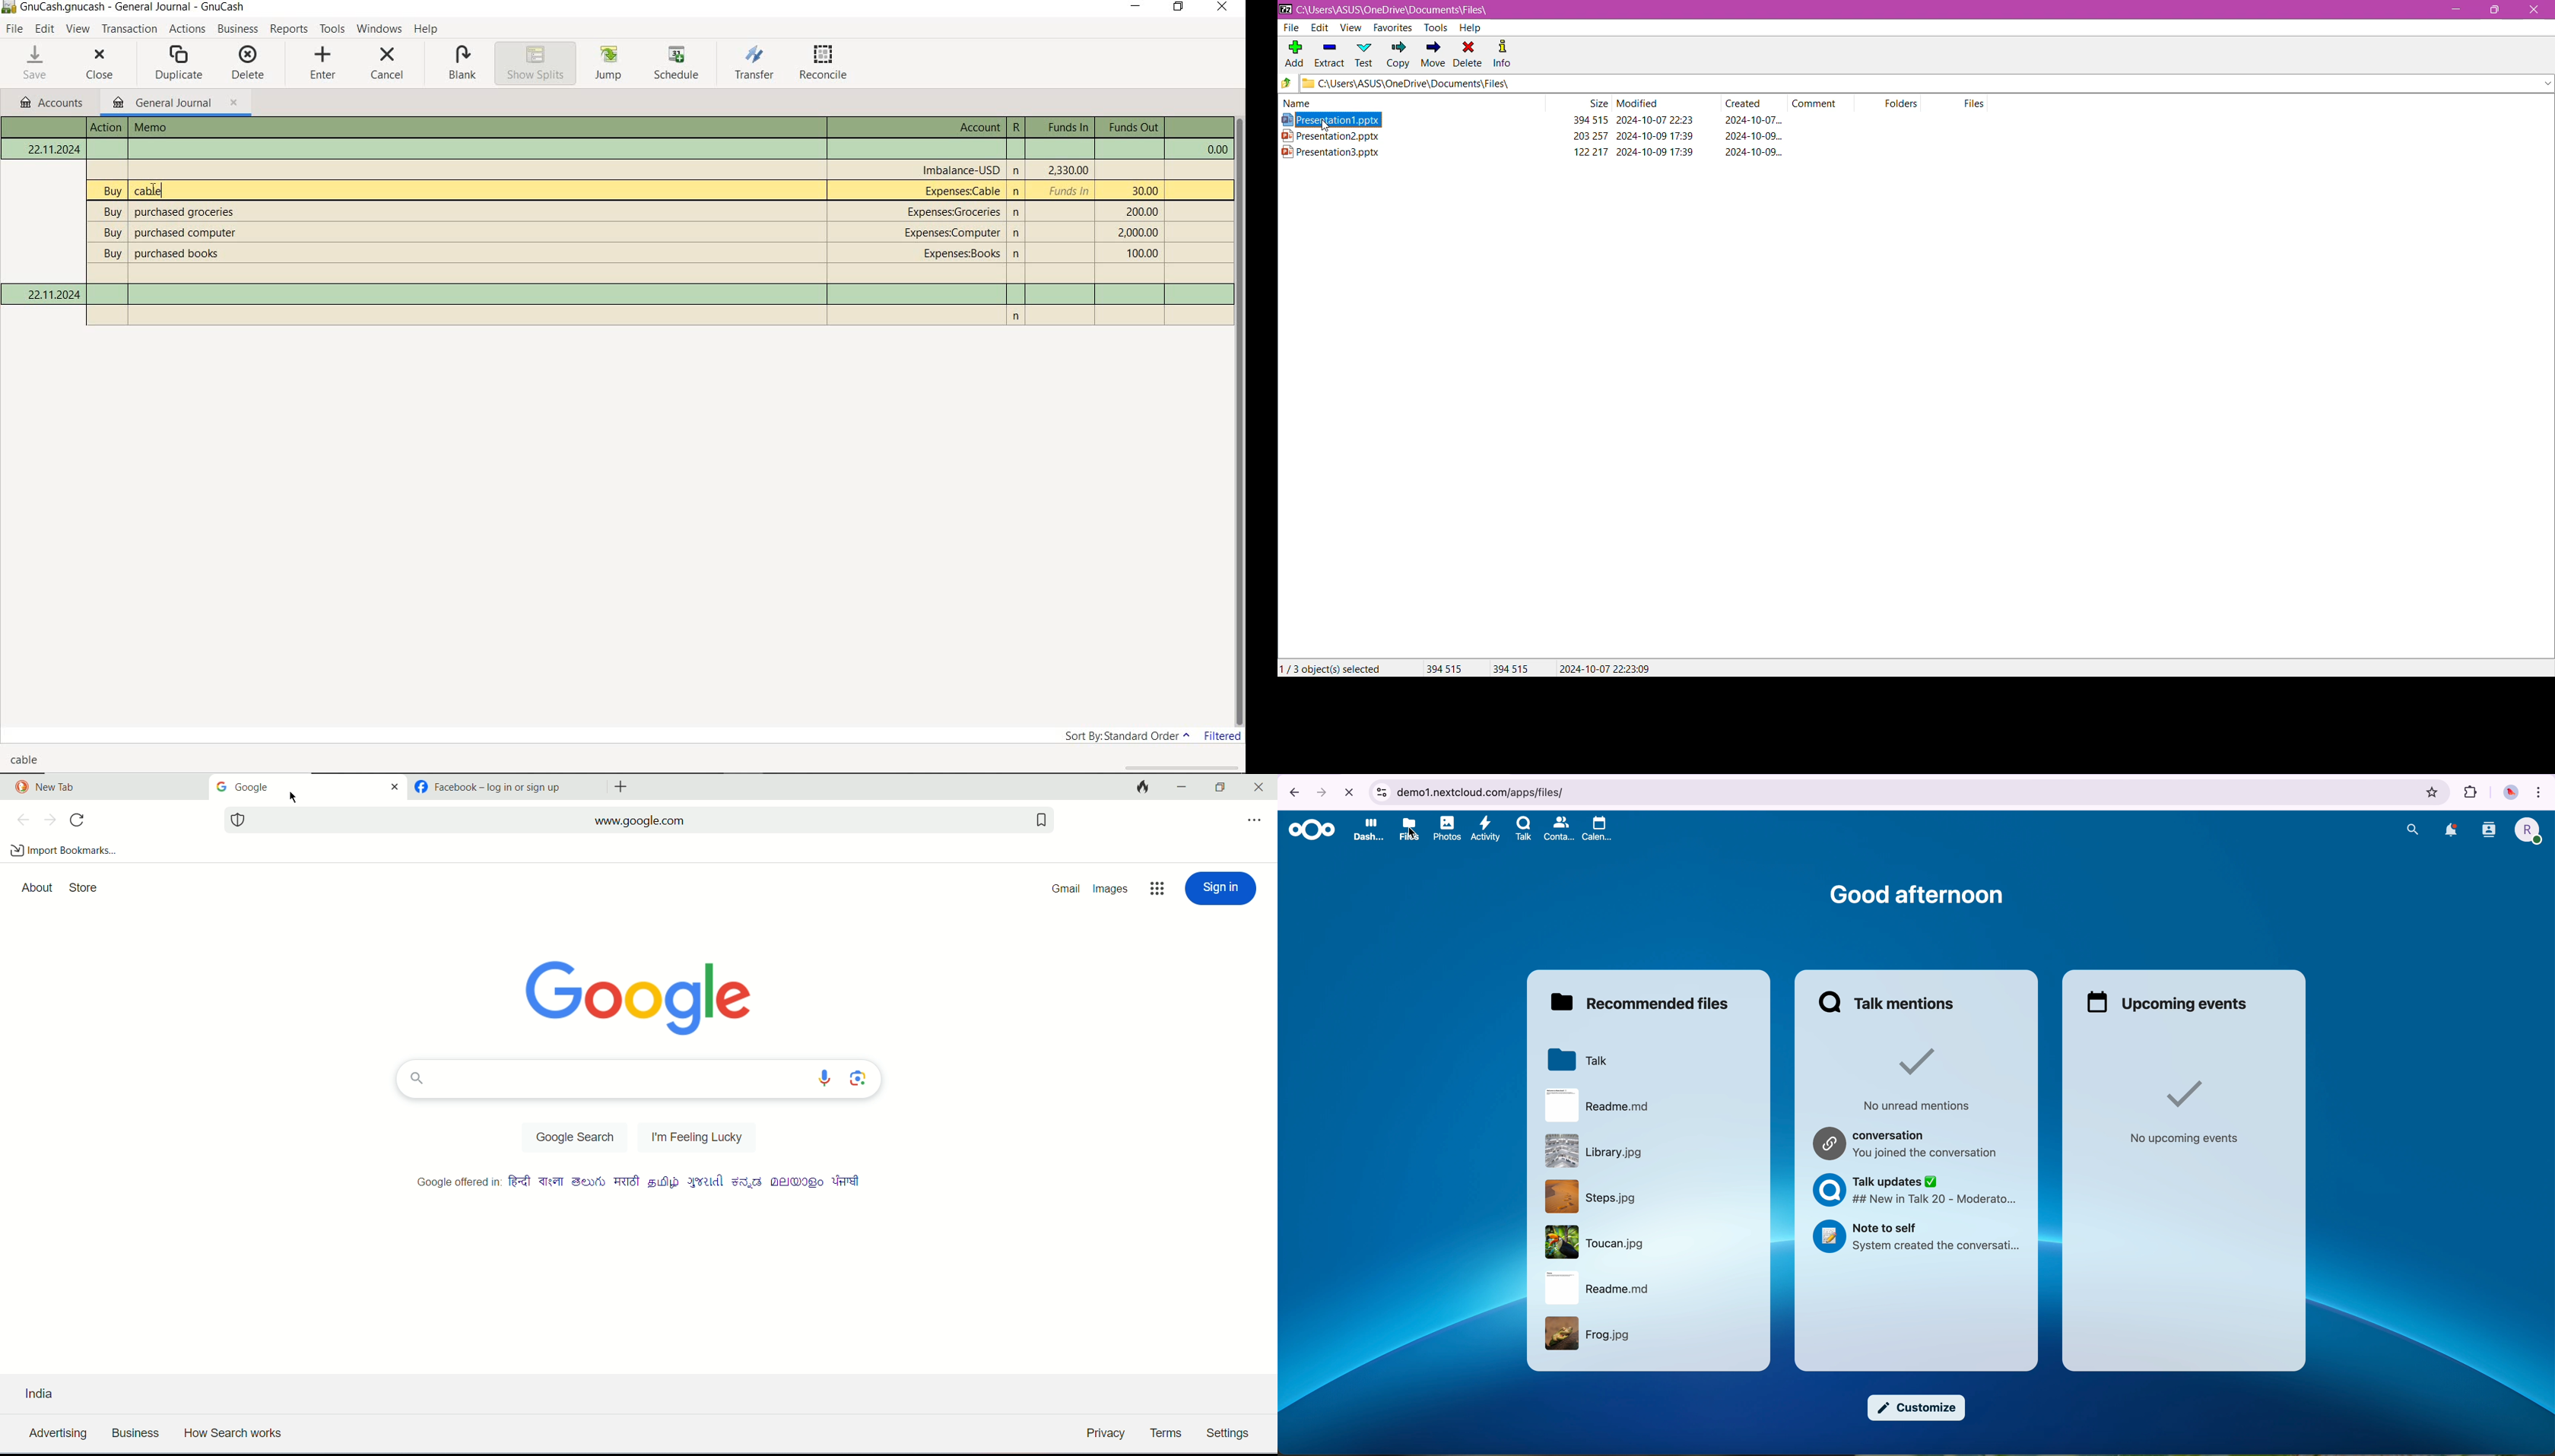 This screenshot has width=2576, height=1456. What do you see at coordinates (1915, 1191) in the screenshot?
I see `talk updates` at bounding box center [1915, 1191].